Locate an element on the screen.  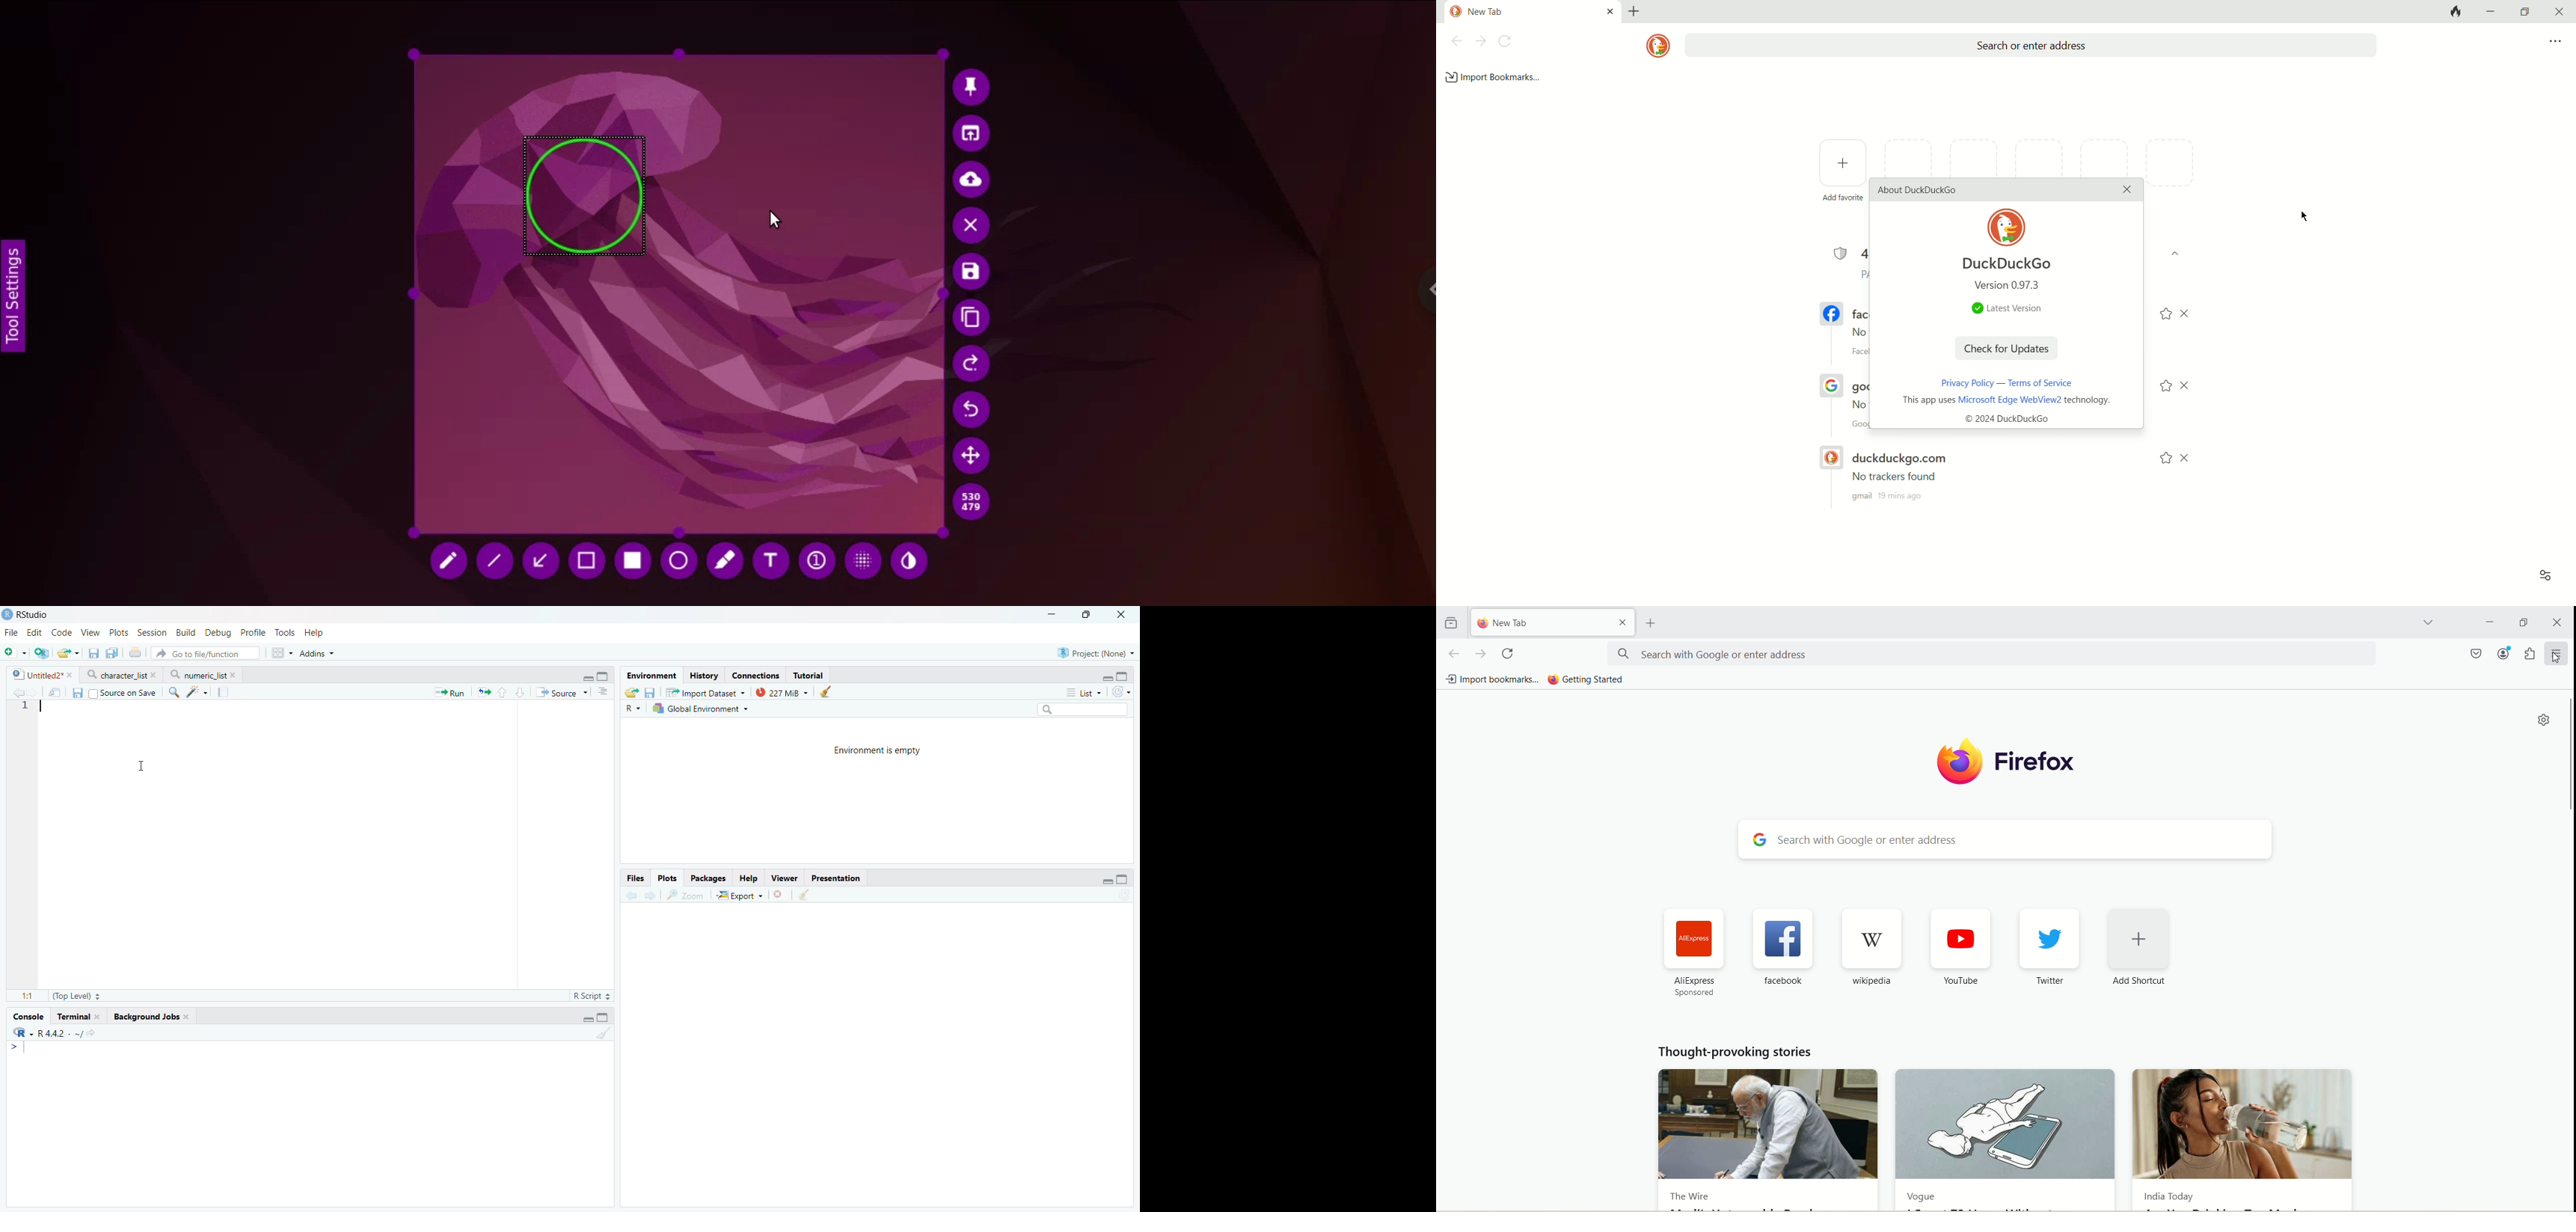
Environment is located at coordinates (651, 676).